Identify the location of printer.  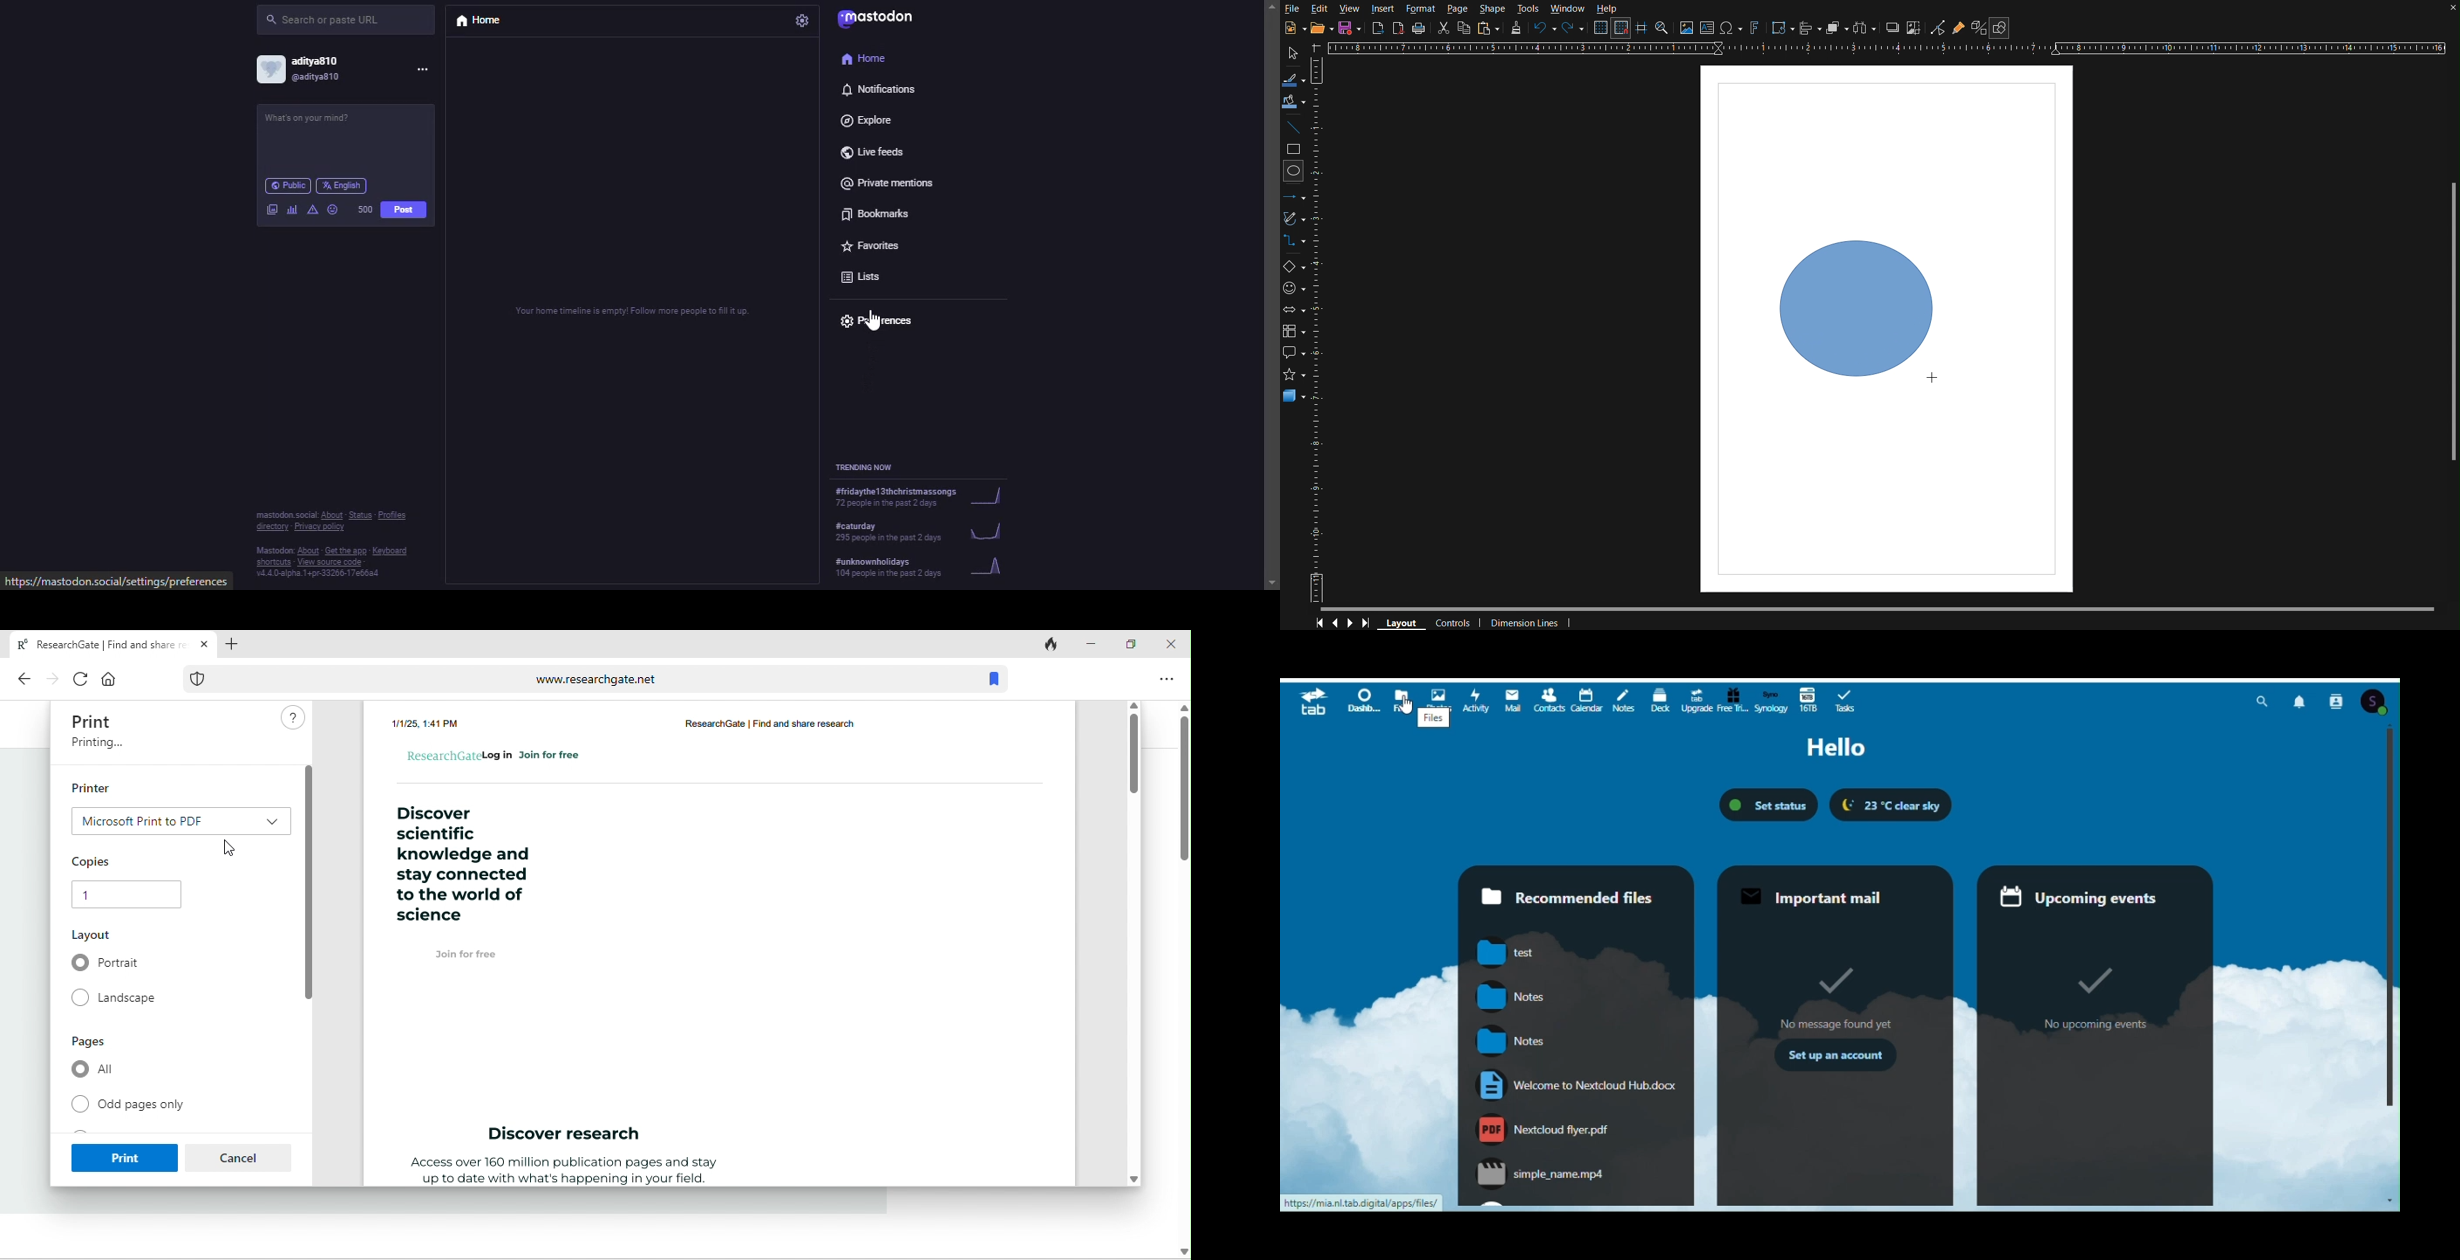
(94, 787).